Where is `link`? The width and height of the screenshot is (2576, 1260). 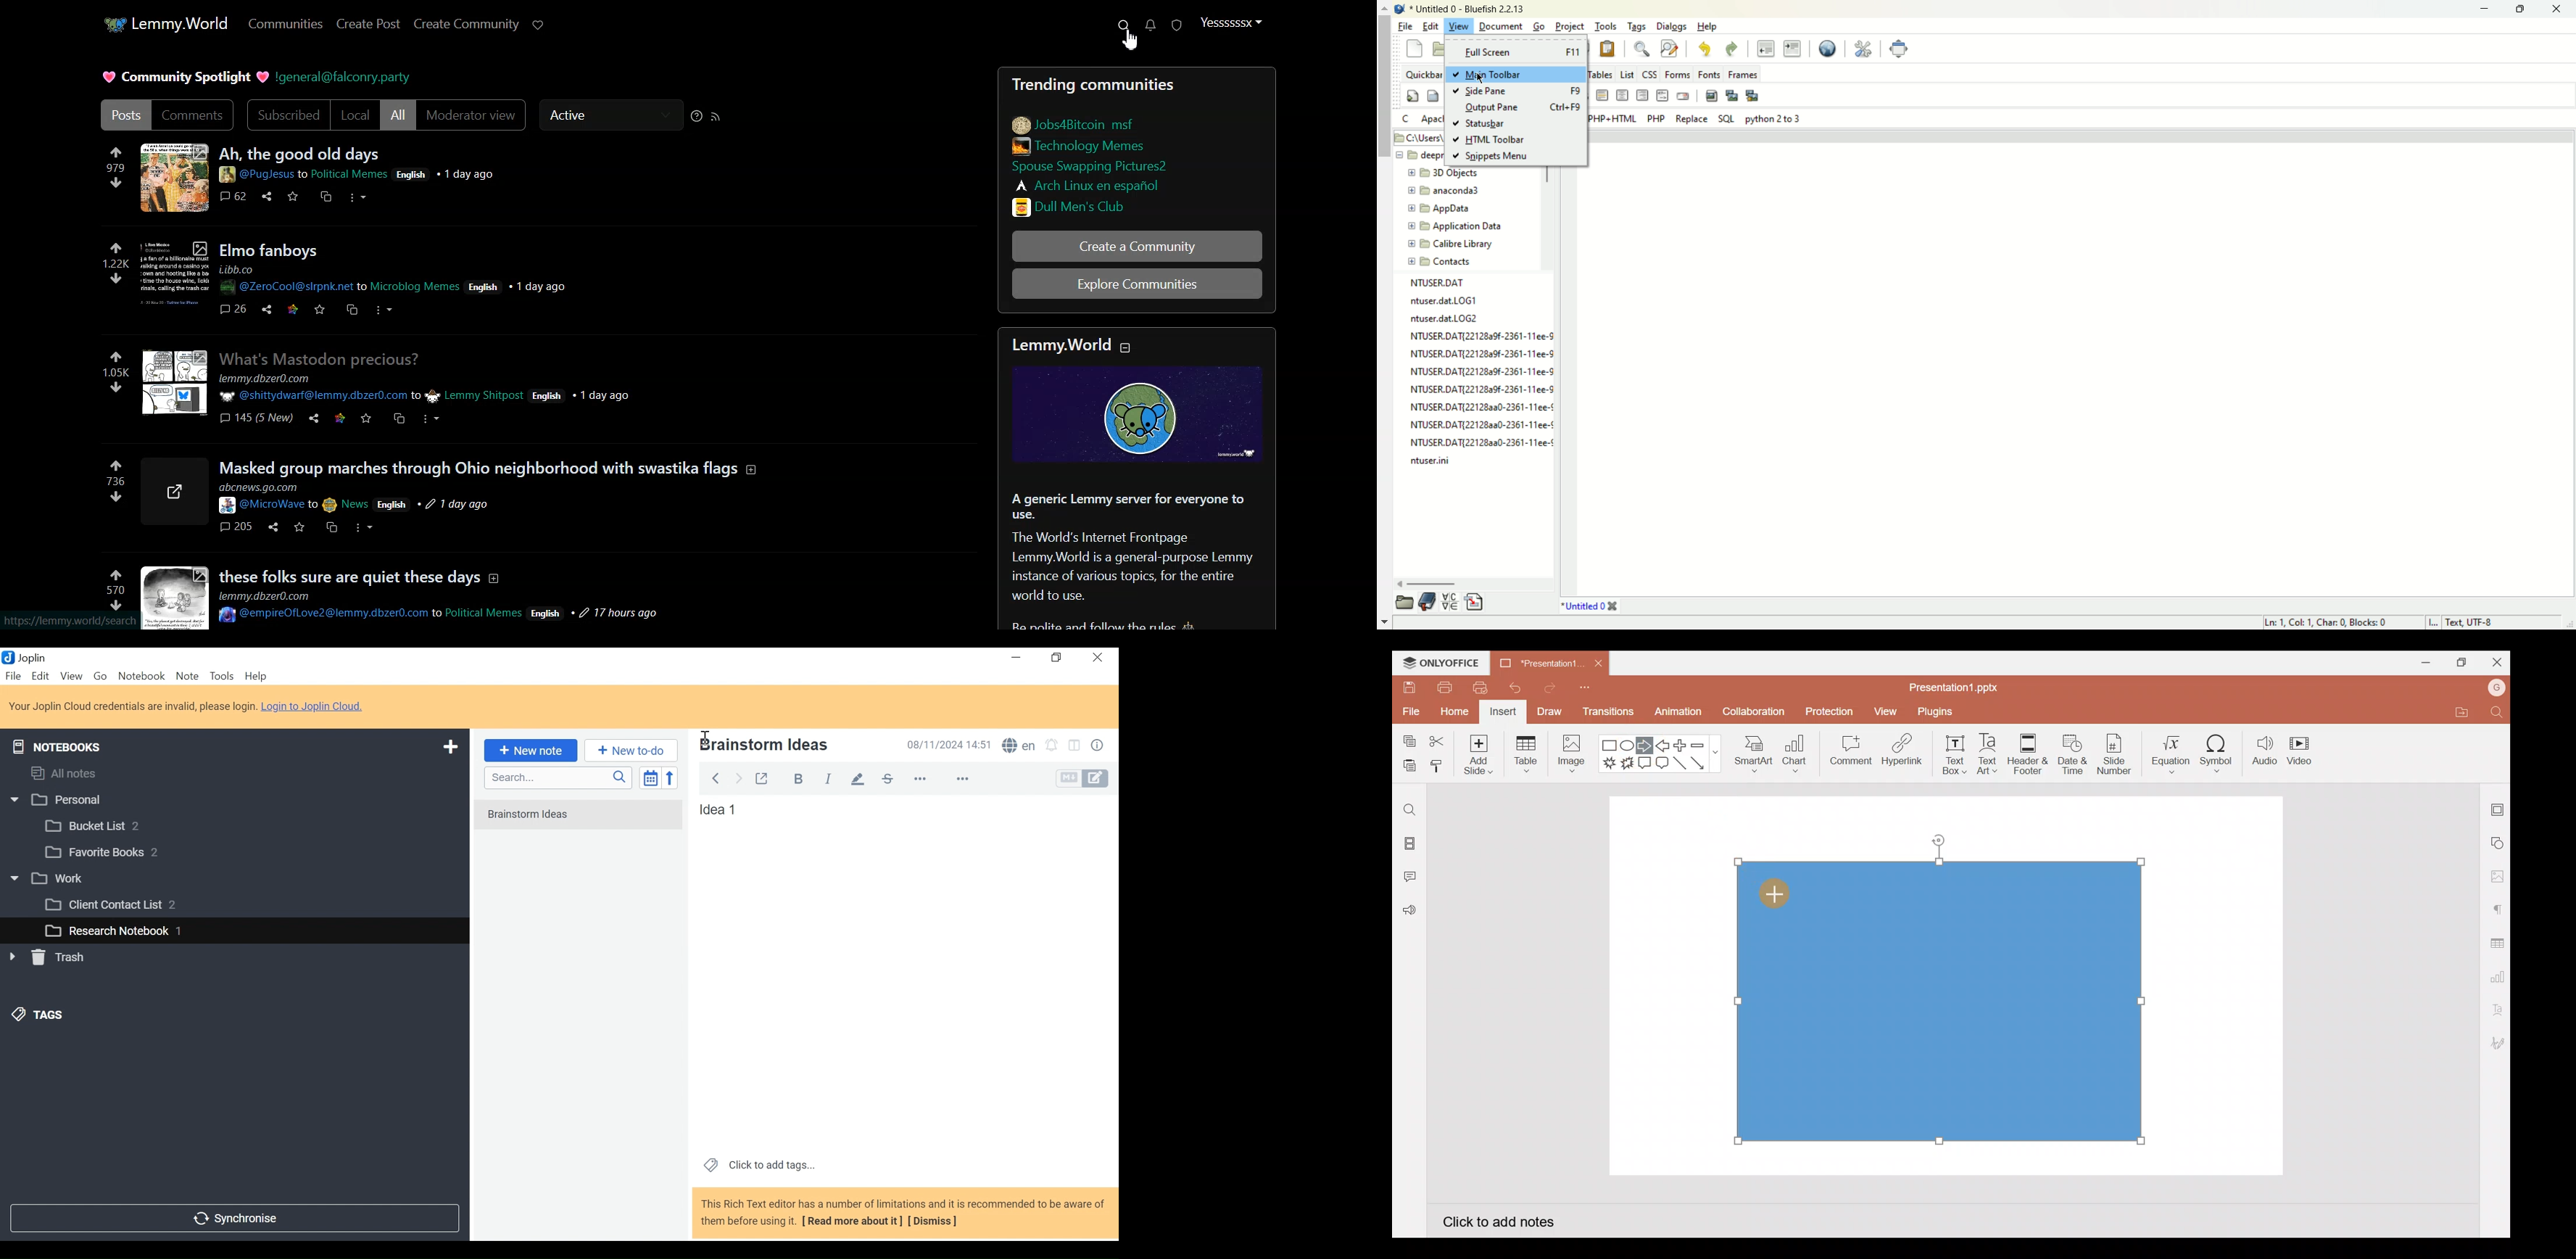 link is located at coordinates (174, 488).